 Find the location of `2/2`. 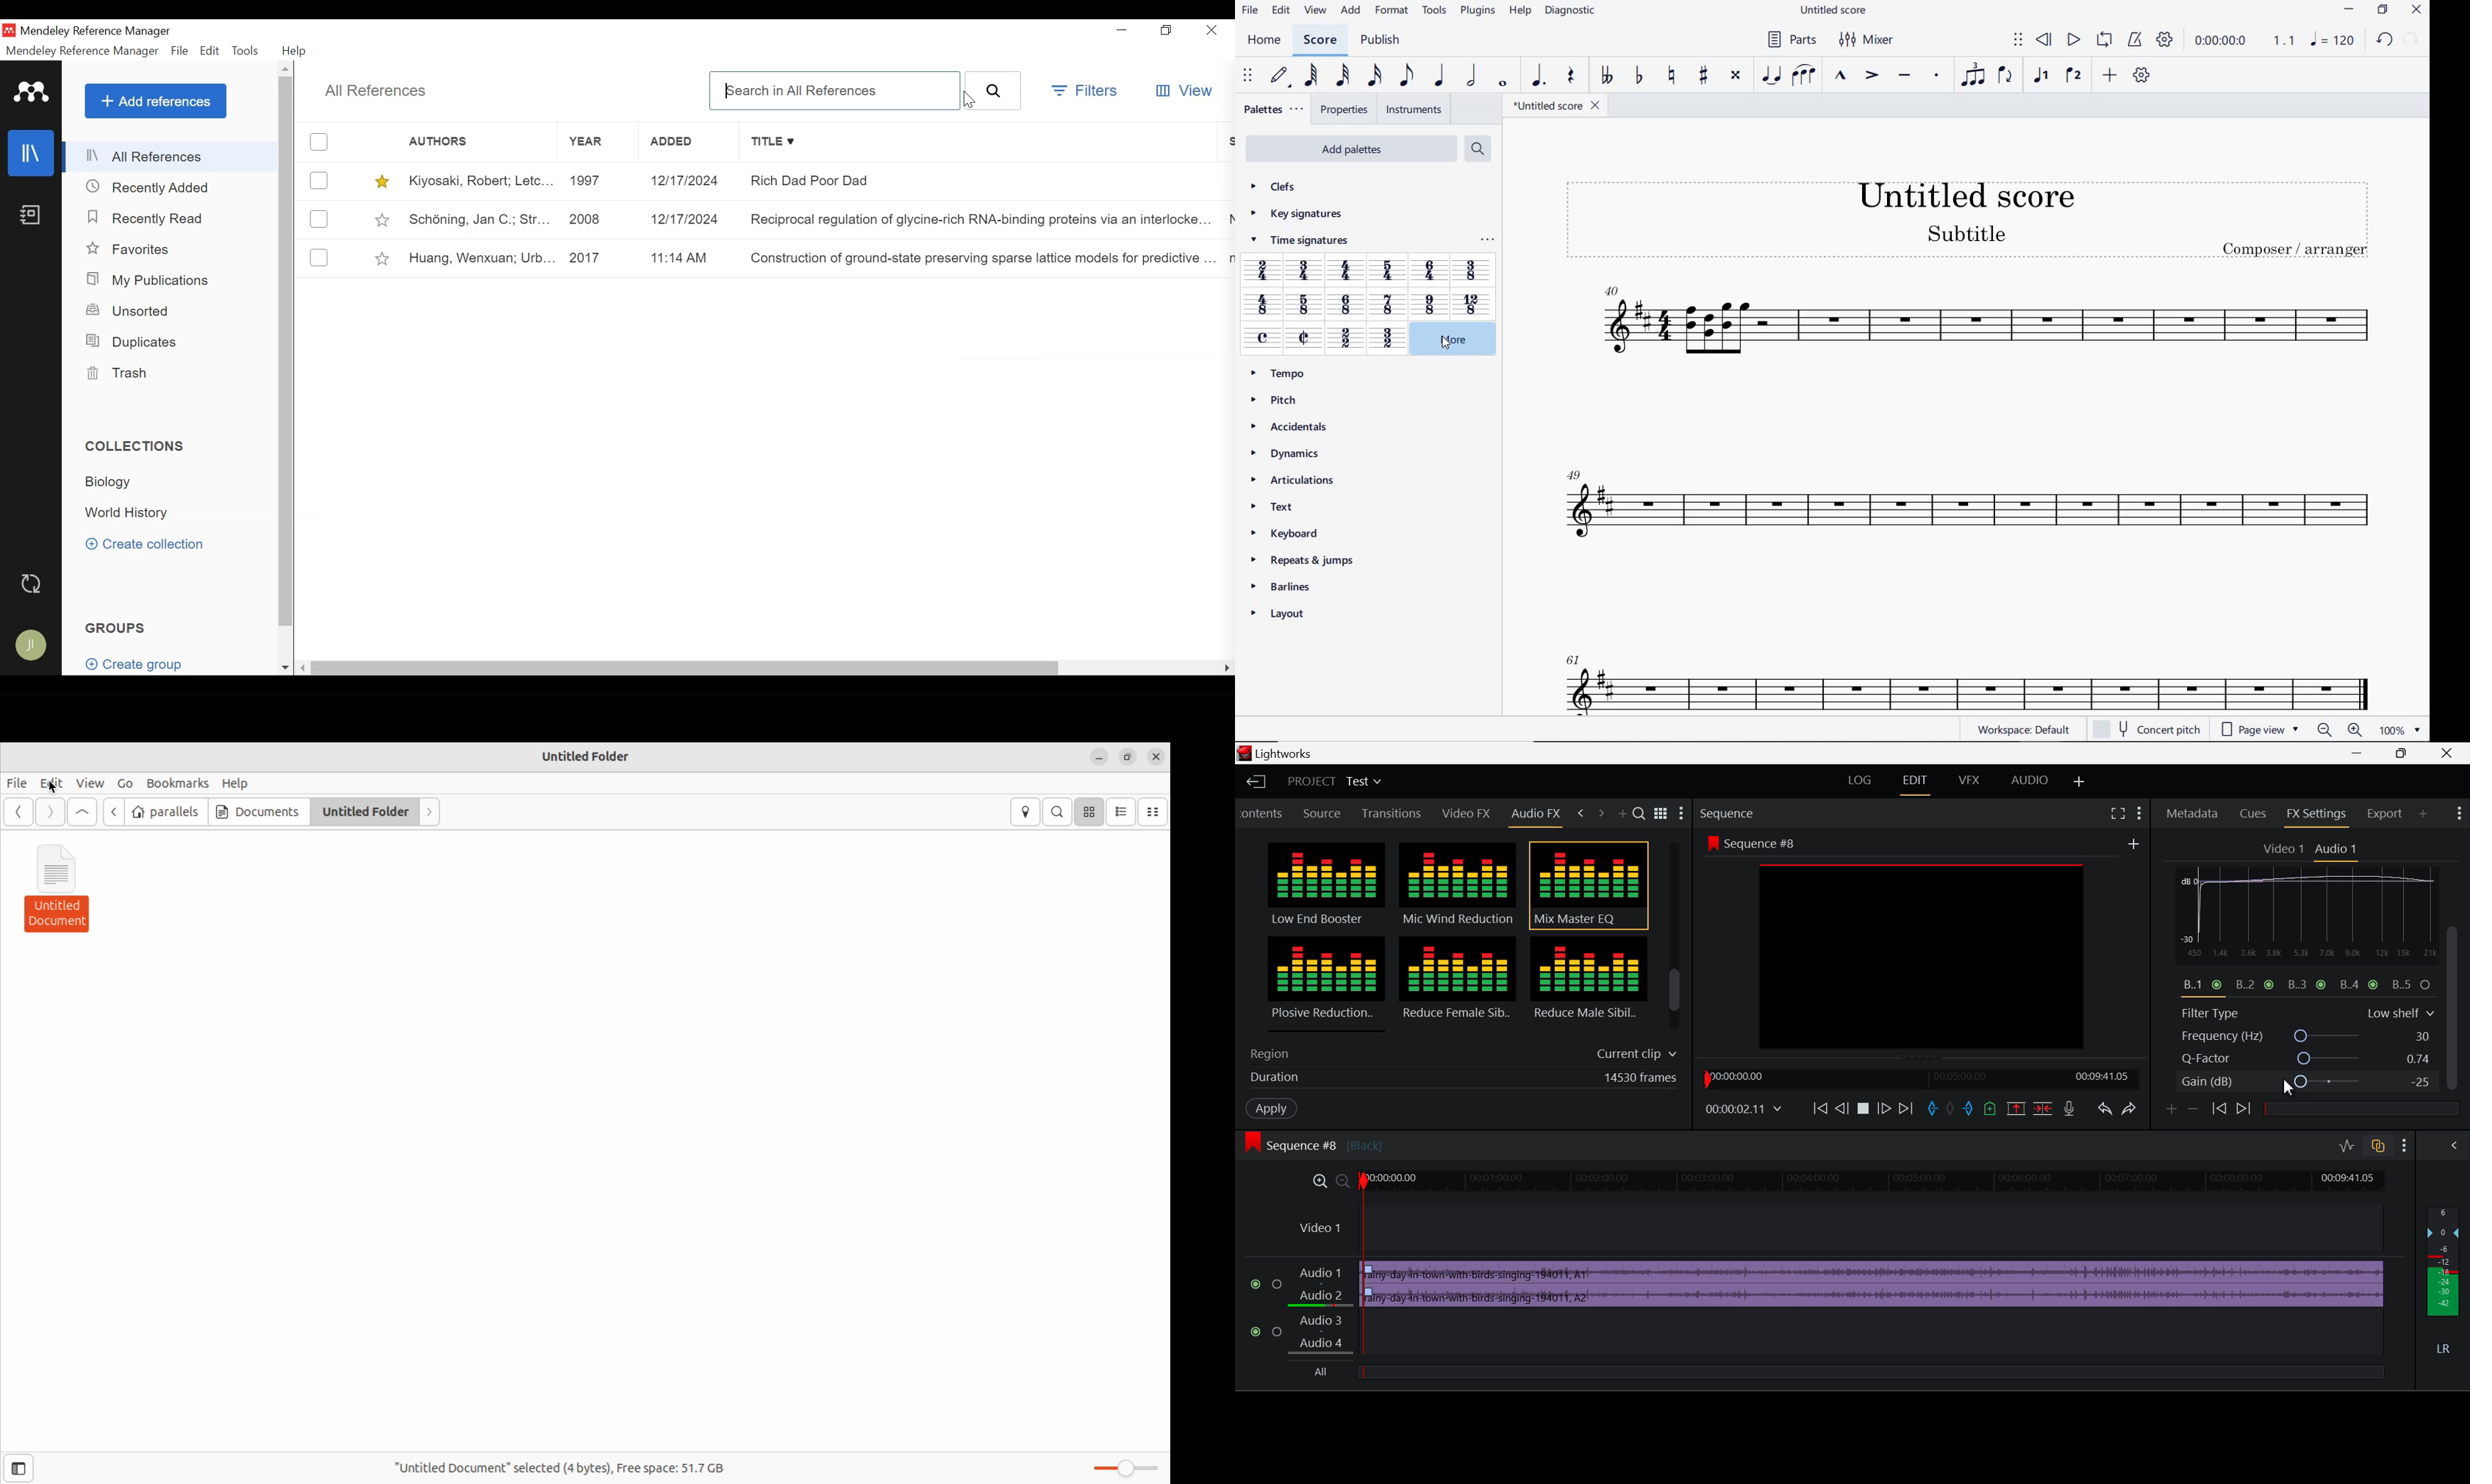

2/2 is located at coordinates (1345, 339).